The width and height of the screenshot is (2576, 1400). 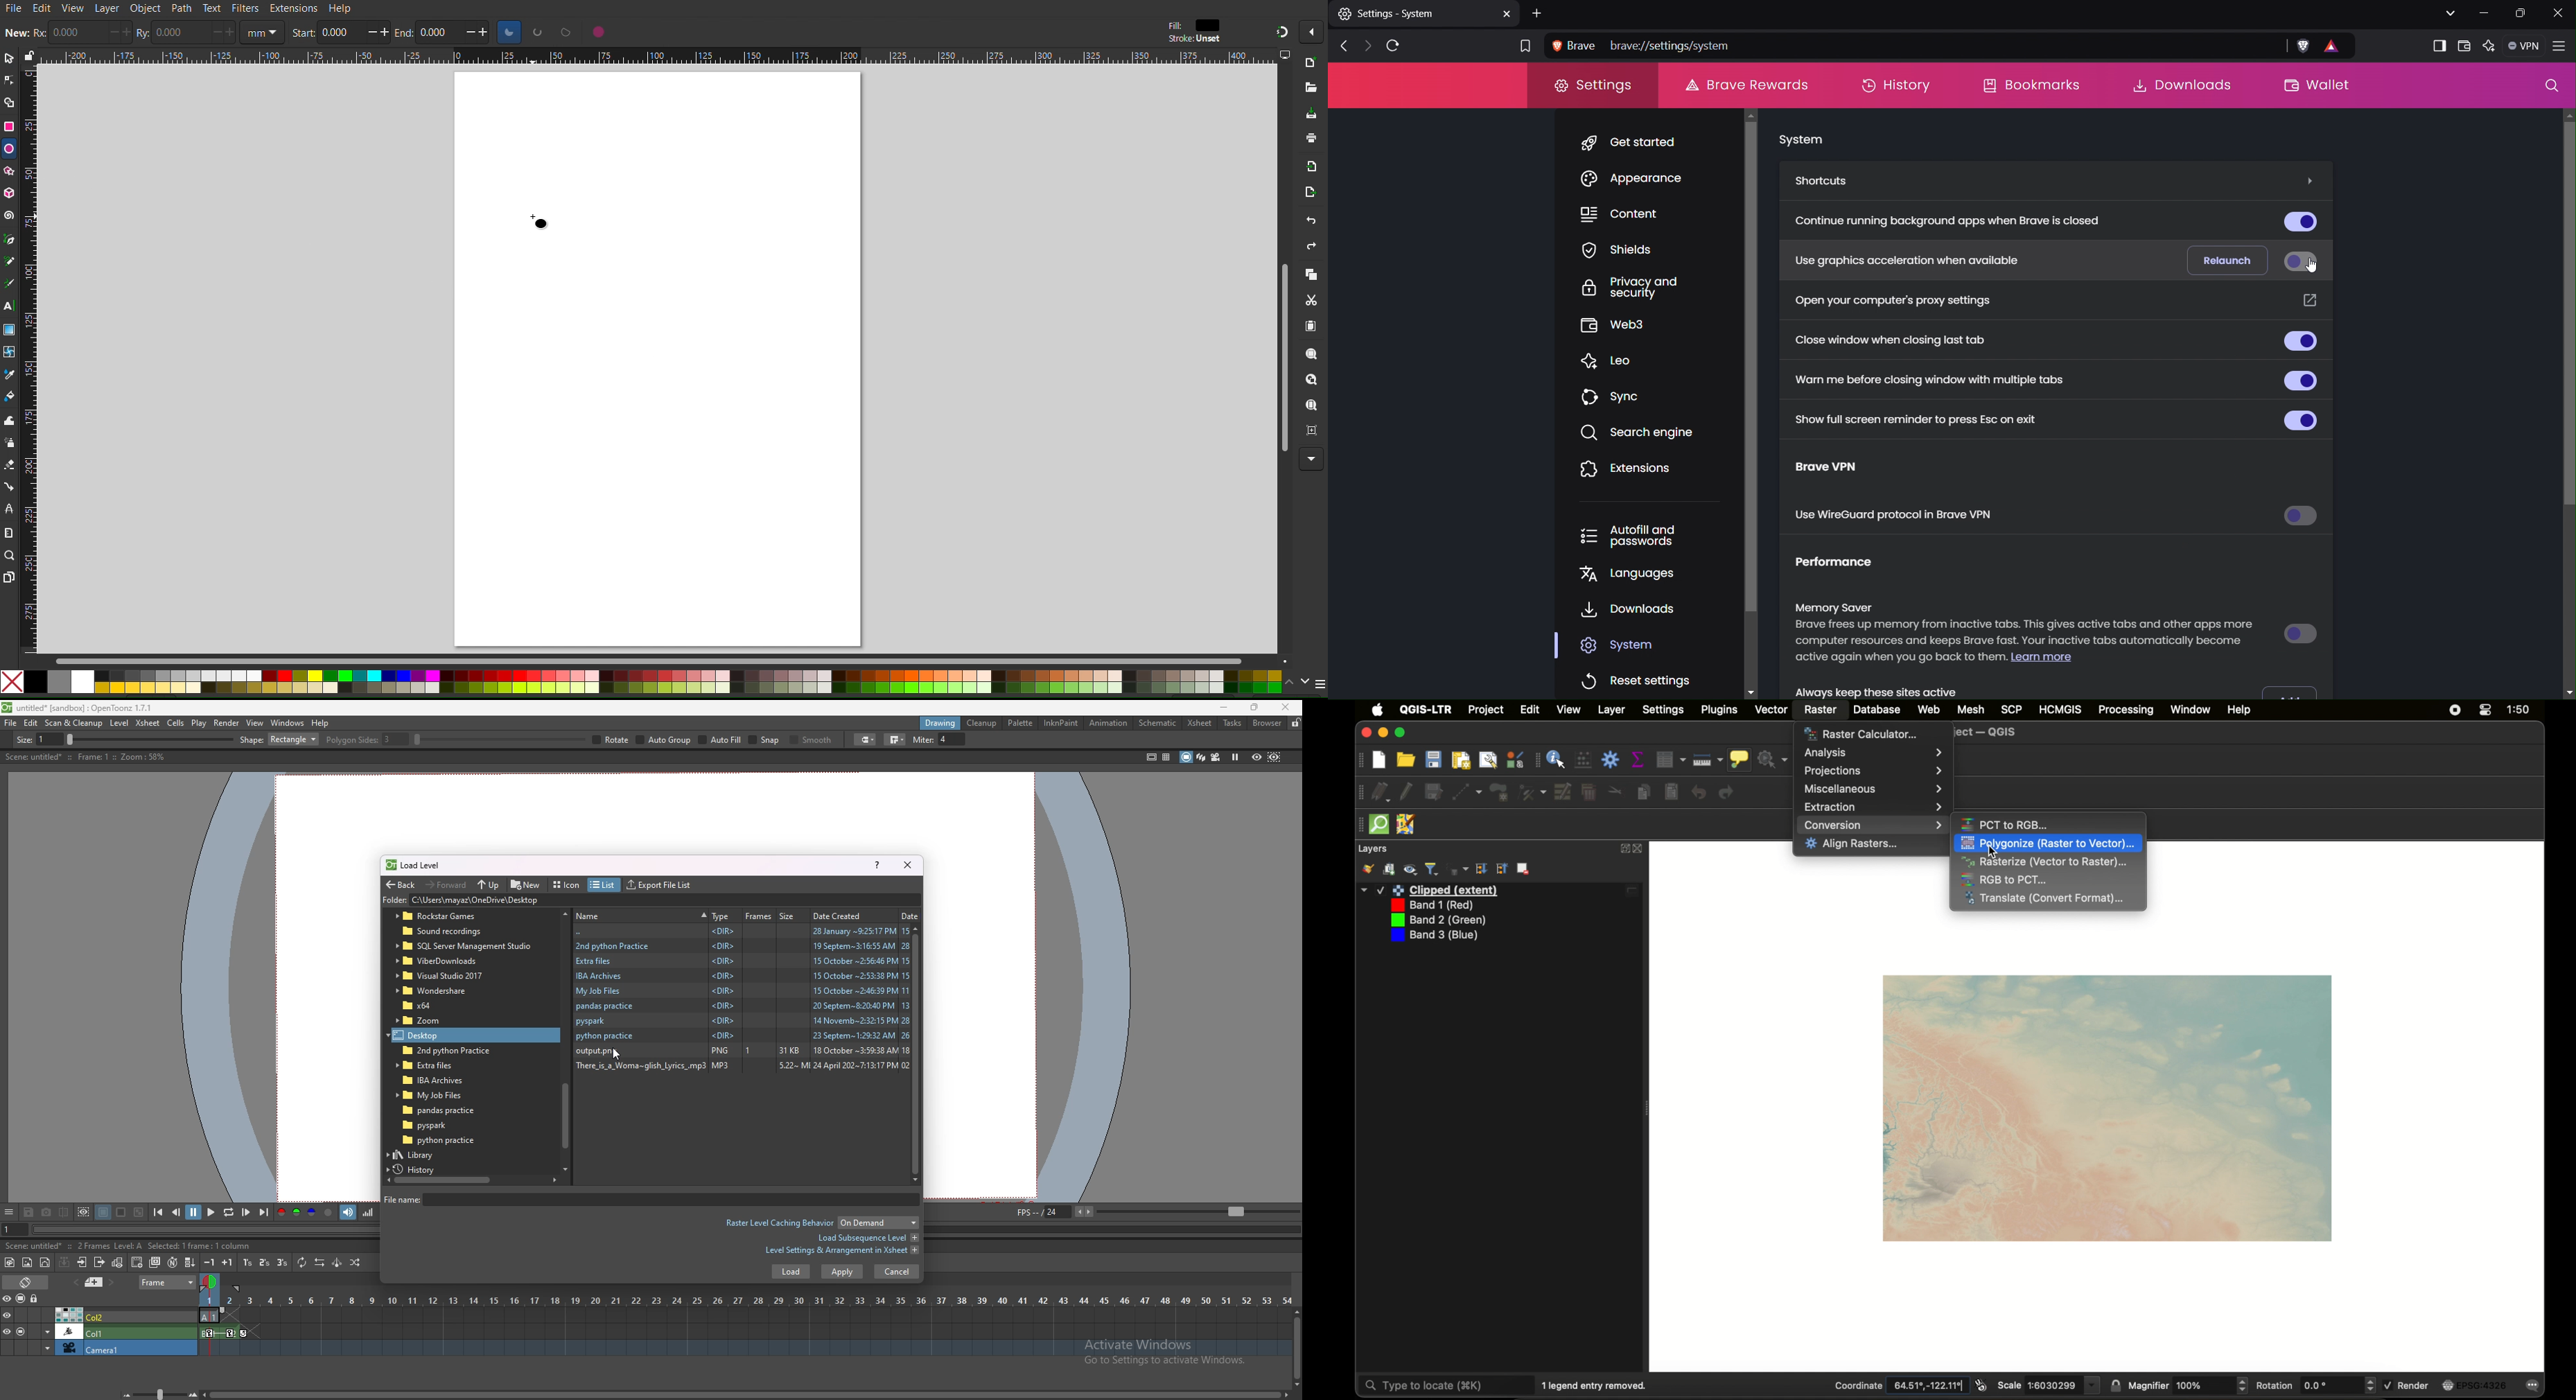 What do you see at coordinates (771, 1052) in the screenshot?
I see `image` at bounding box center [771, 1052].